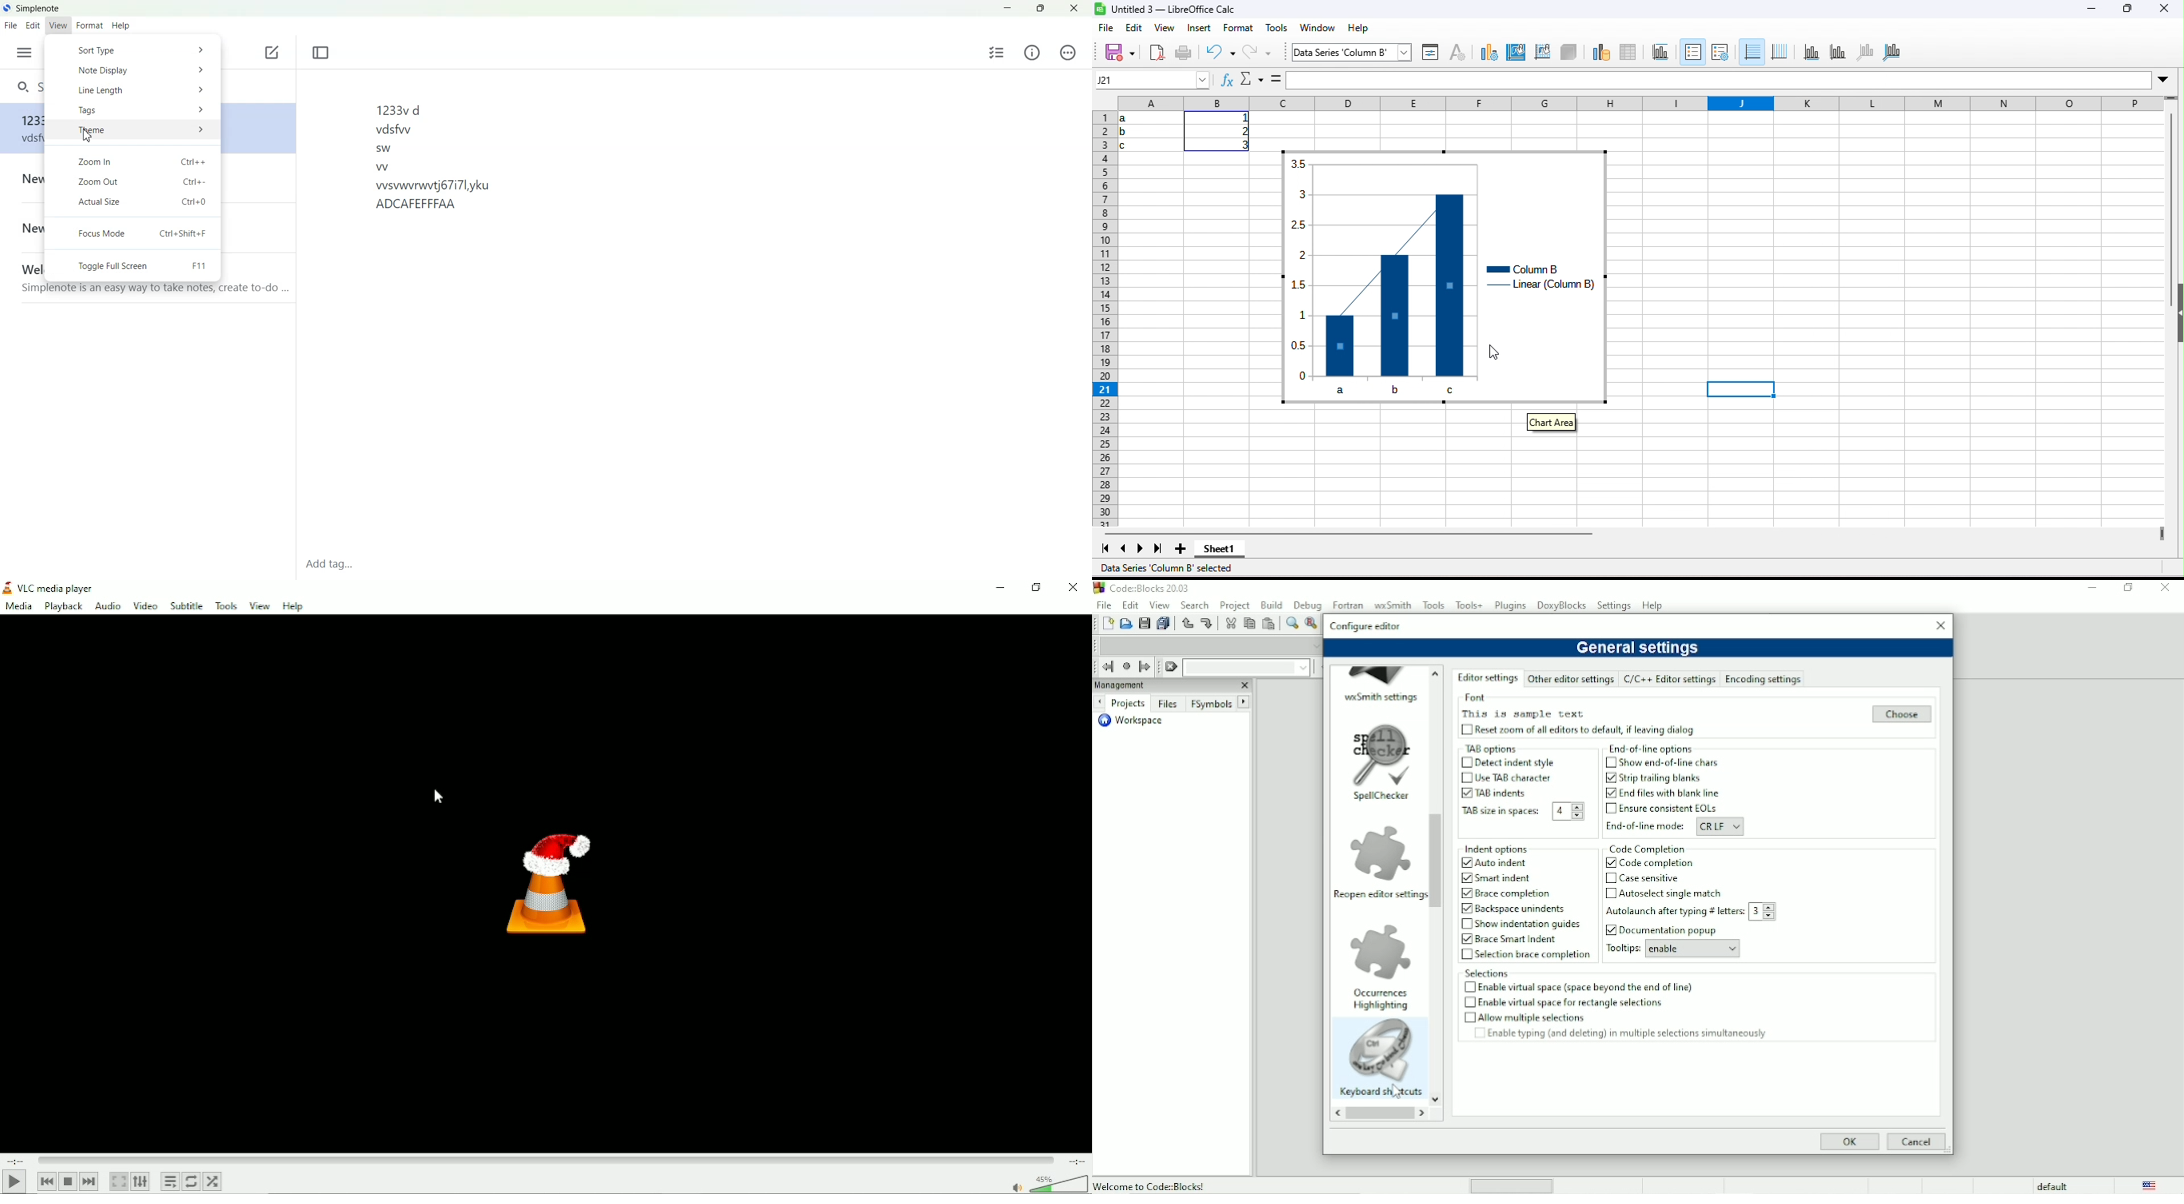 The height and width of the screenshot is (1204, 2184). Describe the element at coordinates (1711, 826) in the screenshot. I see `CRLF` at that location.